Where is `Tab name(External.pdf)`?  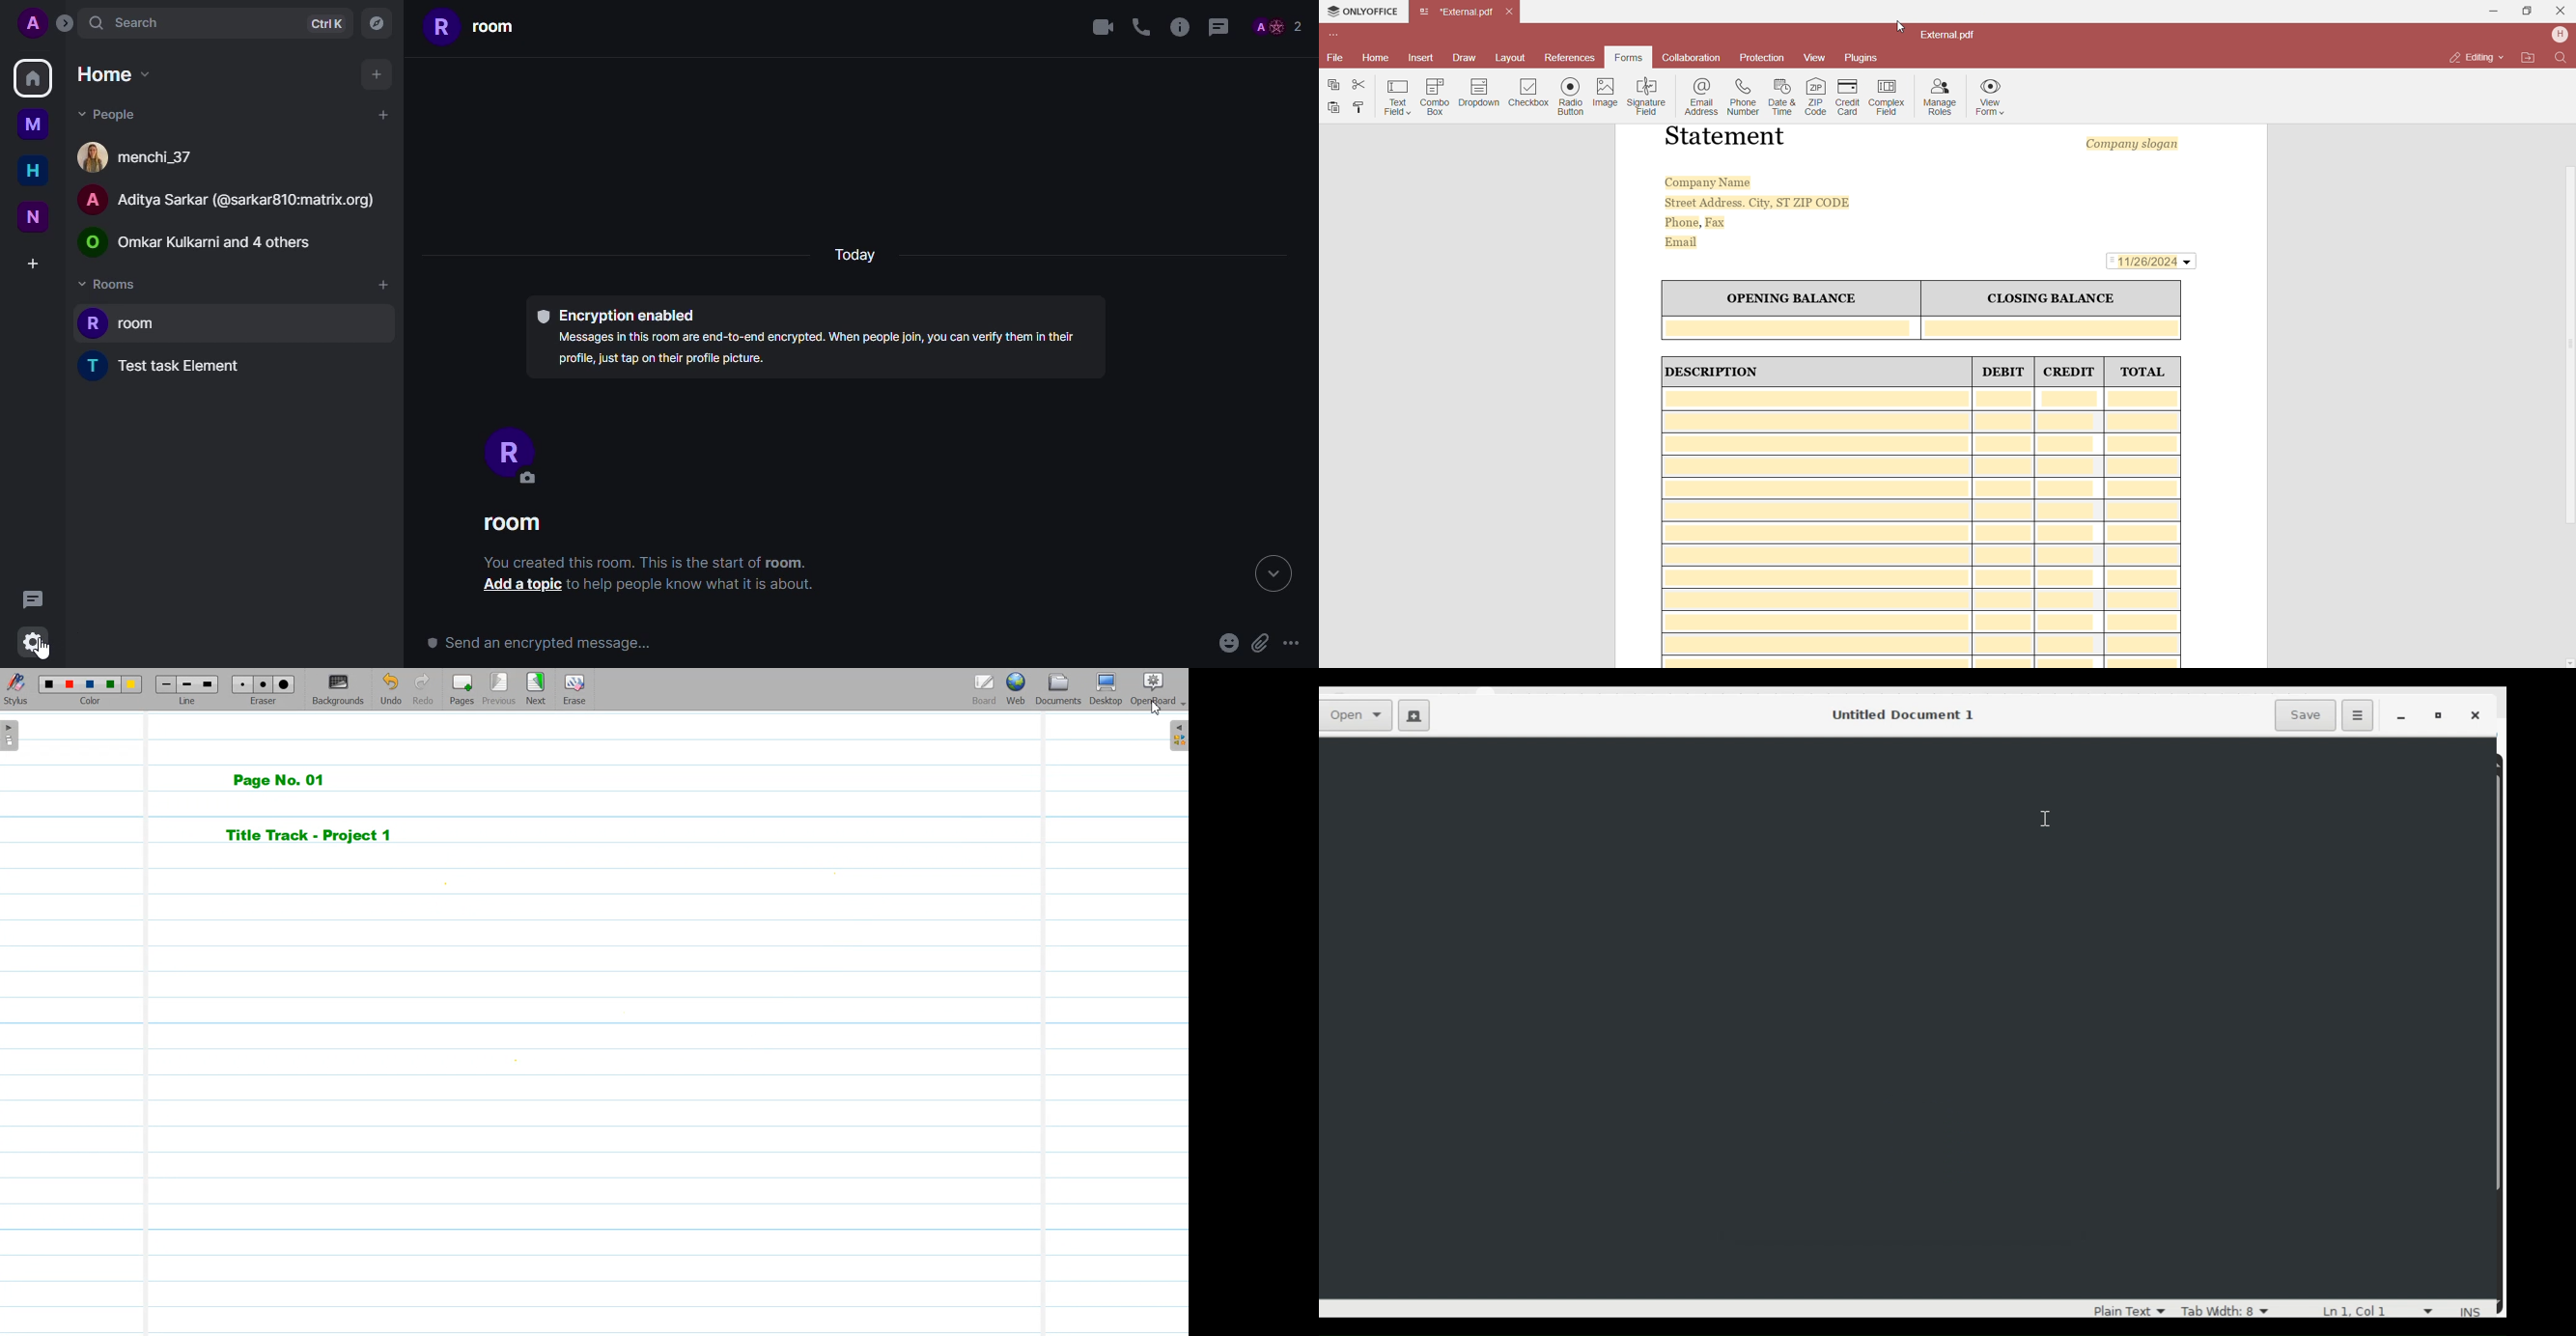
Tab name(External.pdf) is located at coordinates (1457, 12).